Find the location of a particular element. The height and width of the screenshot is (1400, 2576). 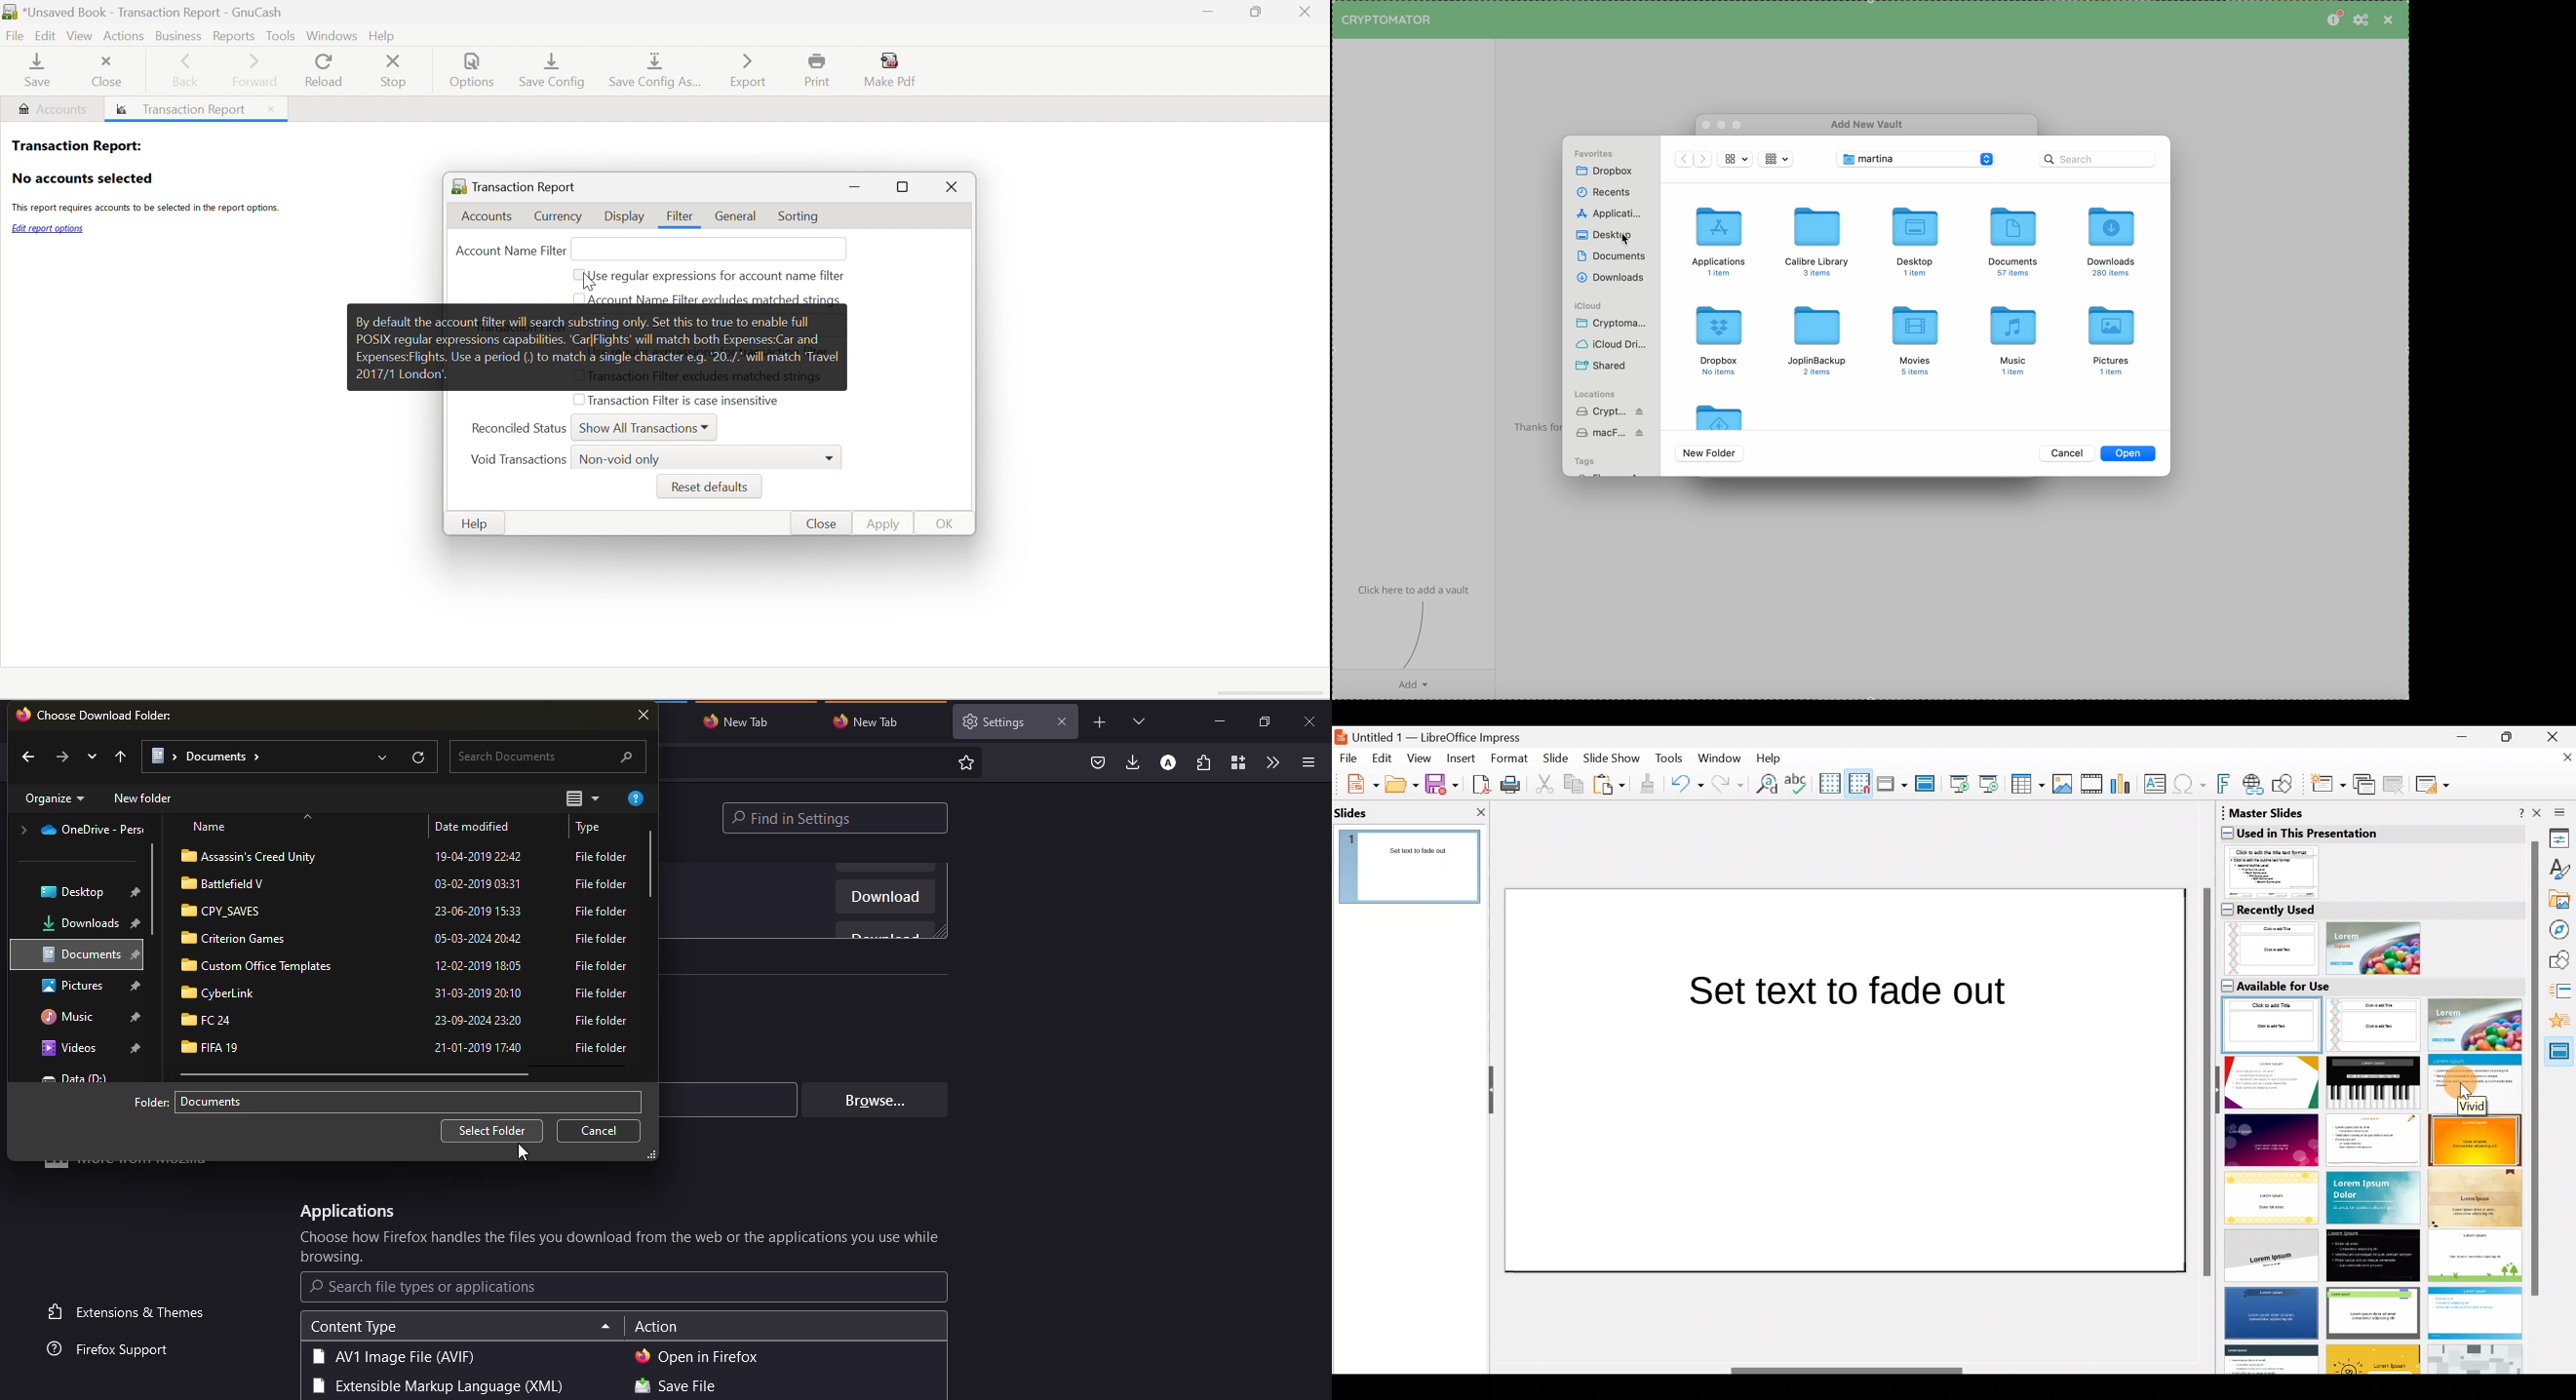

location is located at coordinates (74, 1048).